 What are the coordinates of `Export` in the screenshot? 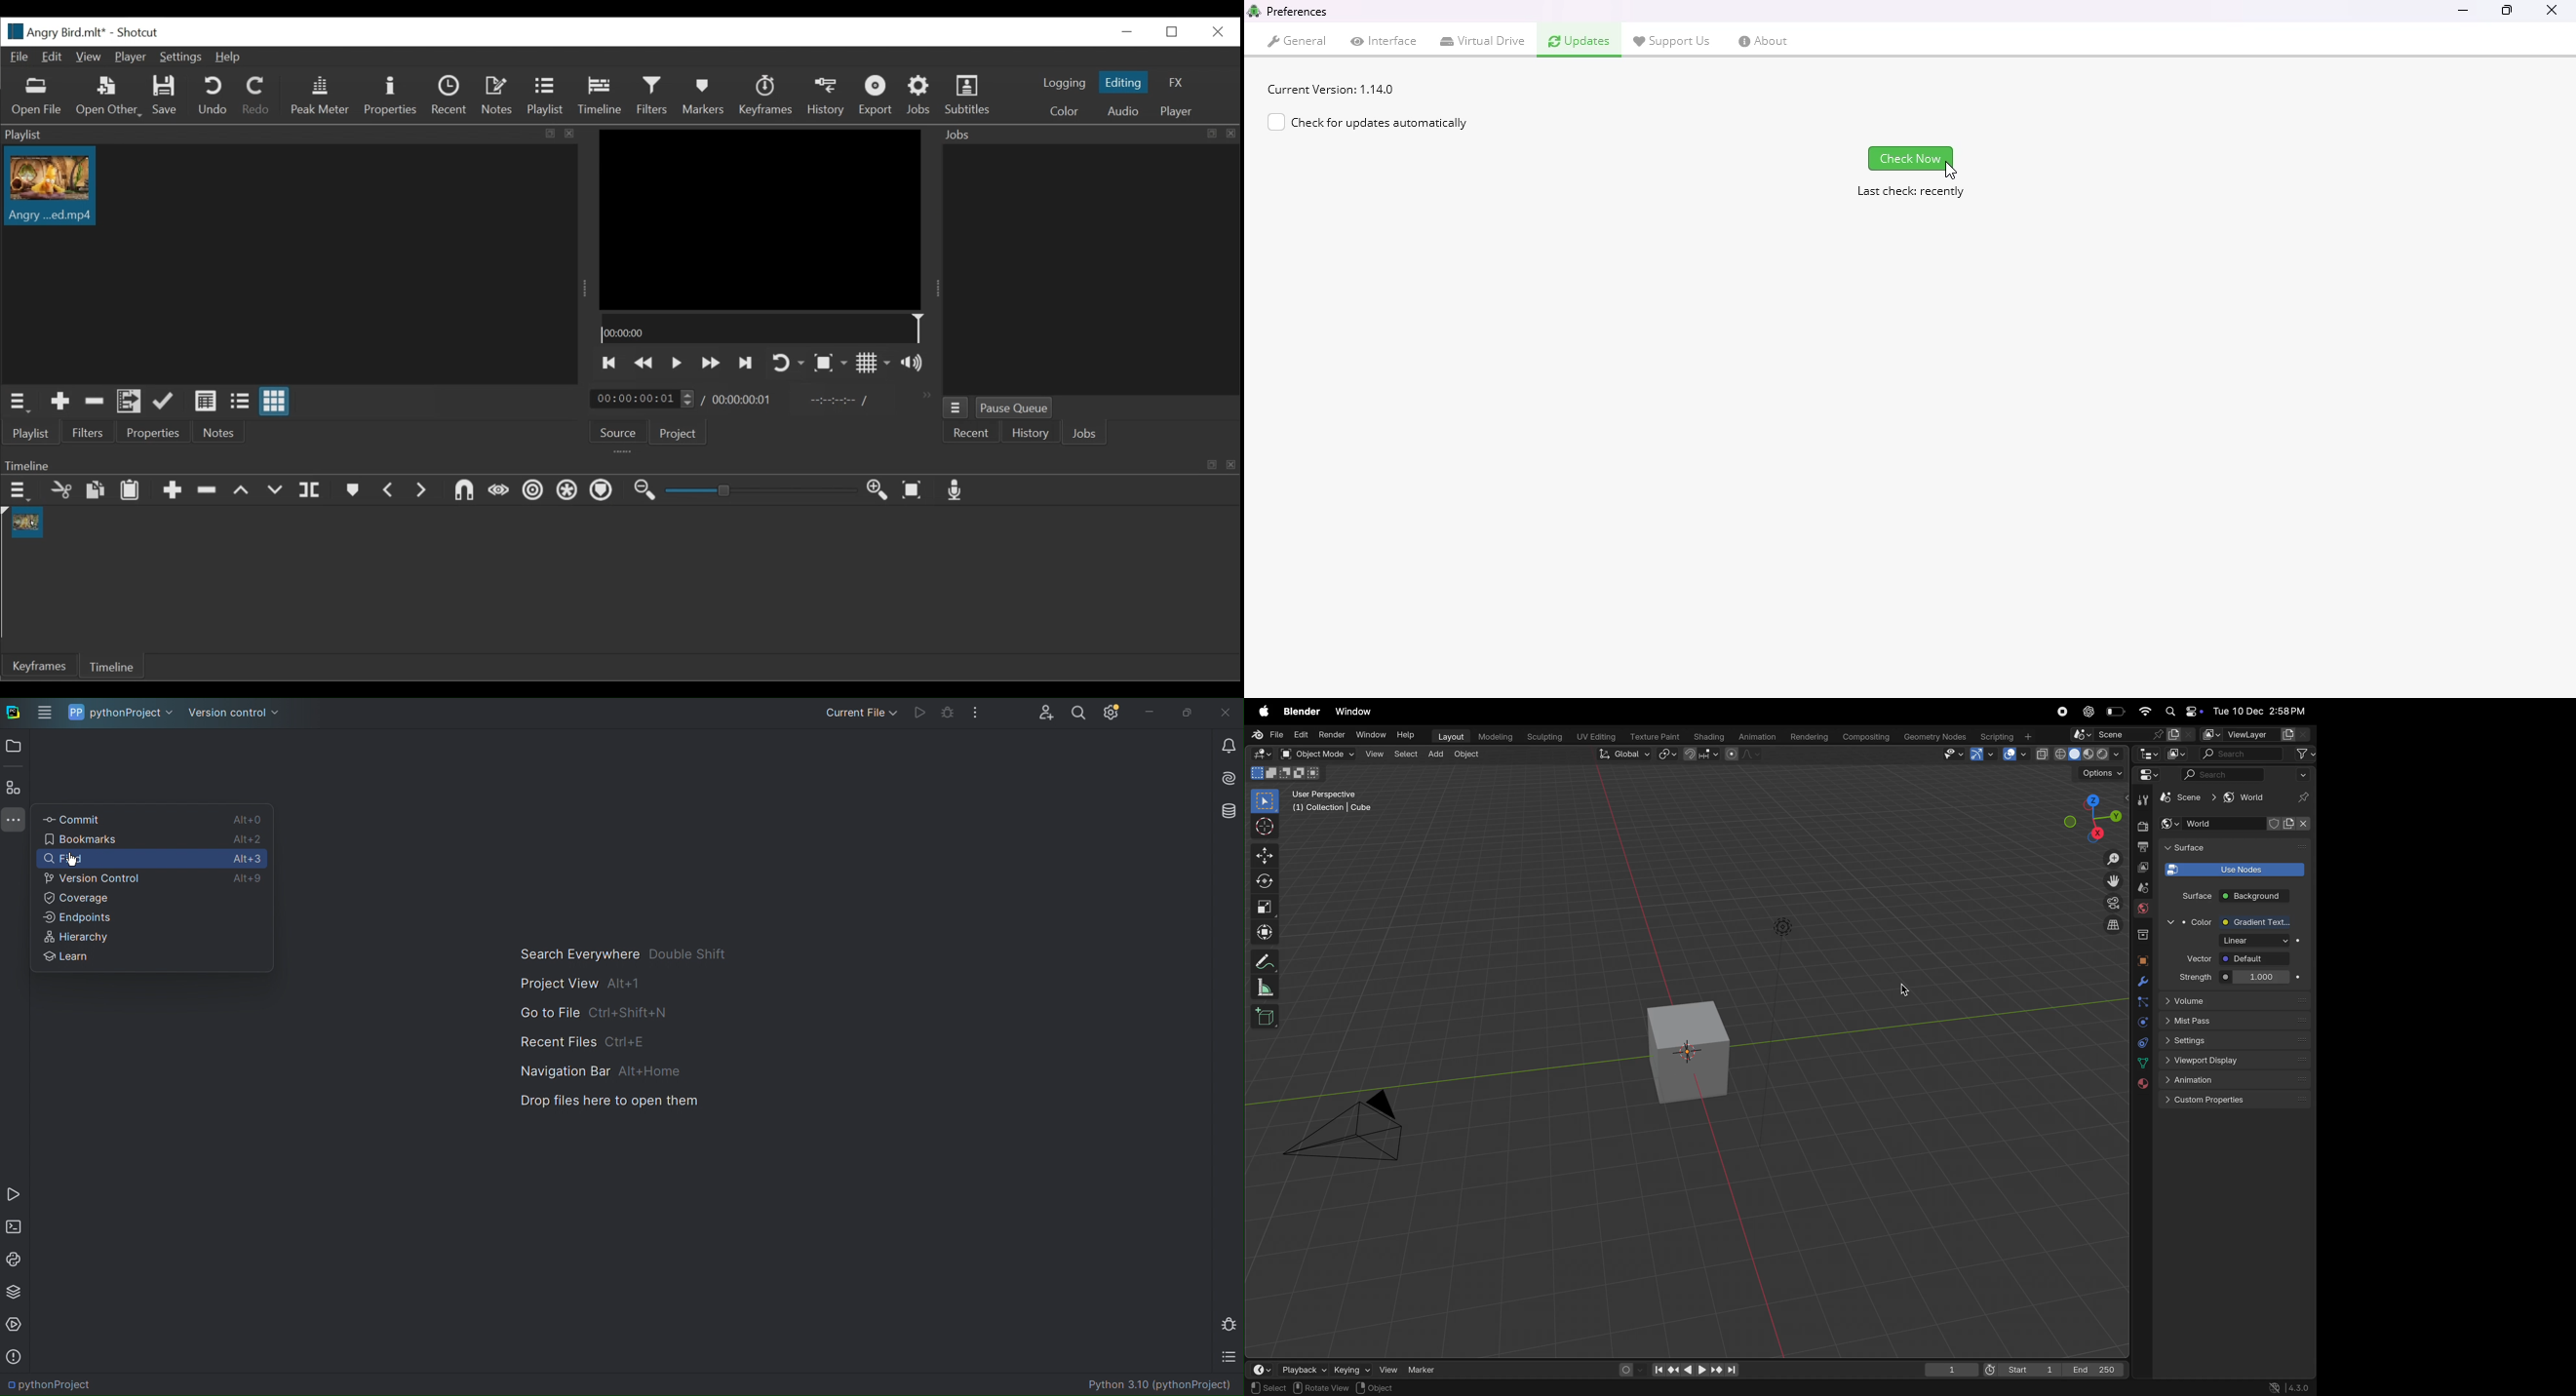 It's located at (878, 97).